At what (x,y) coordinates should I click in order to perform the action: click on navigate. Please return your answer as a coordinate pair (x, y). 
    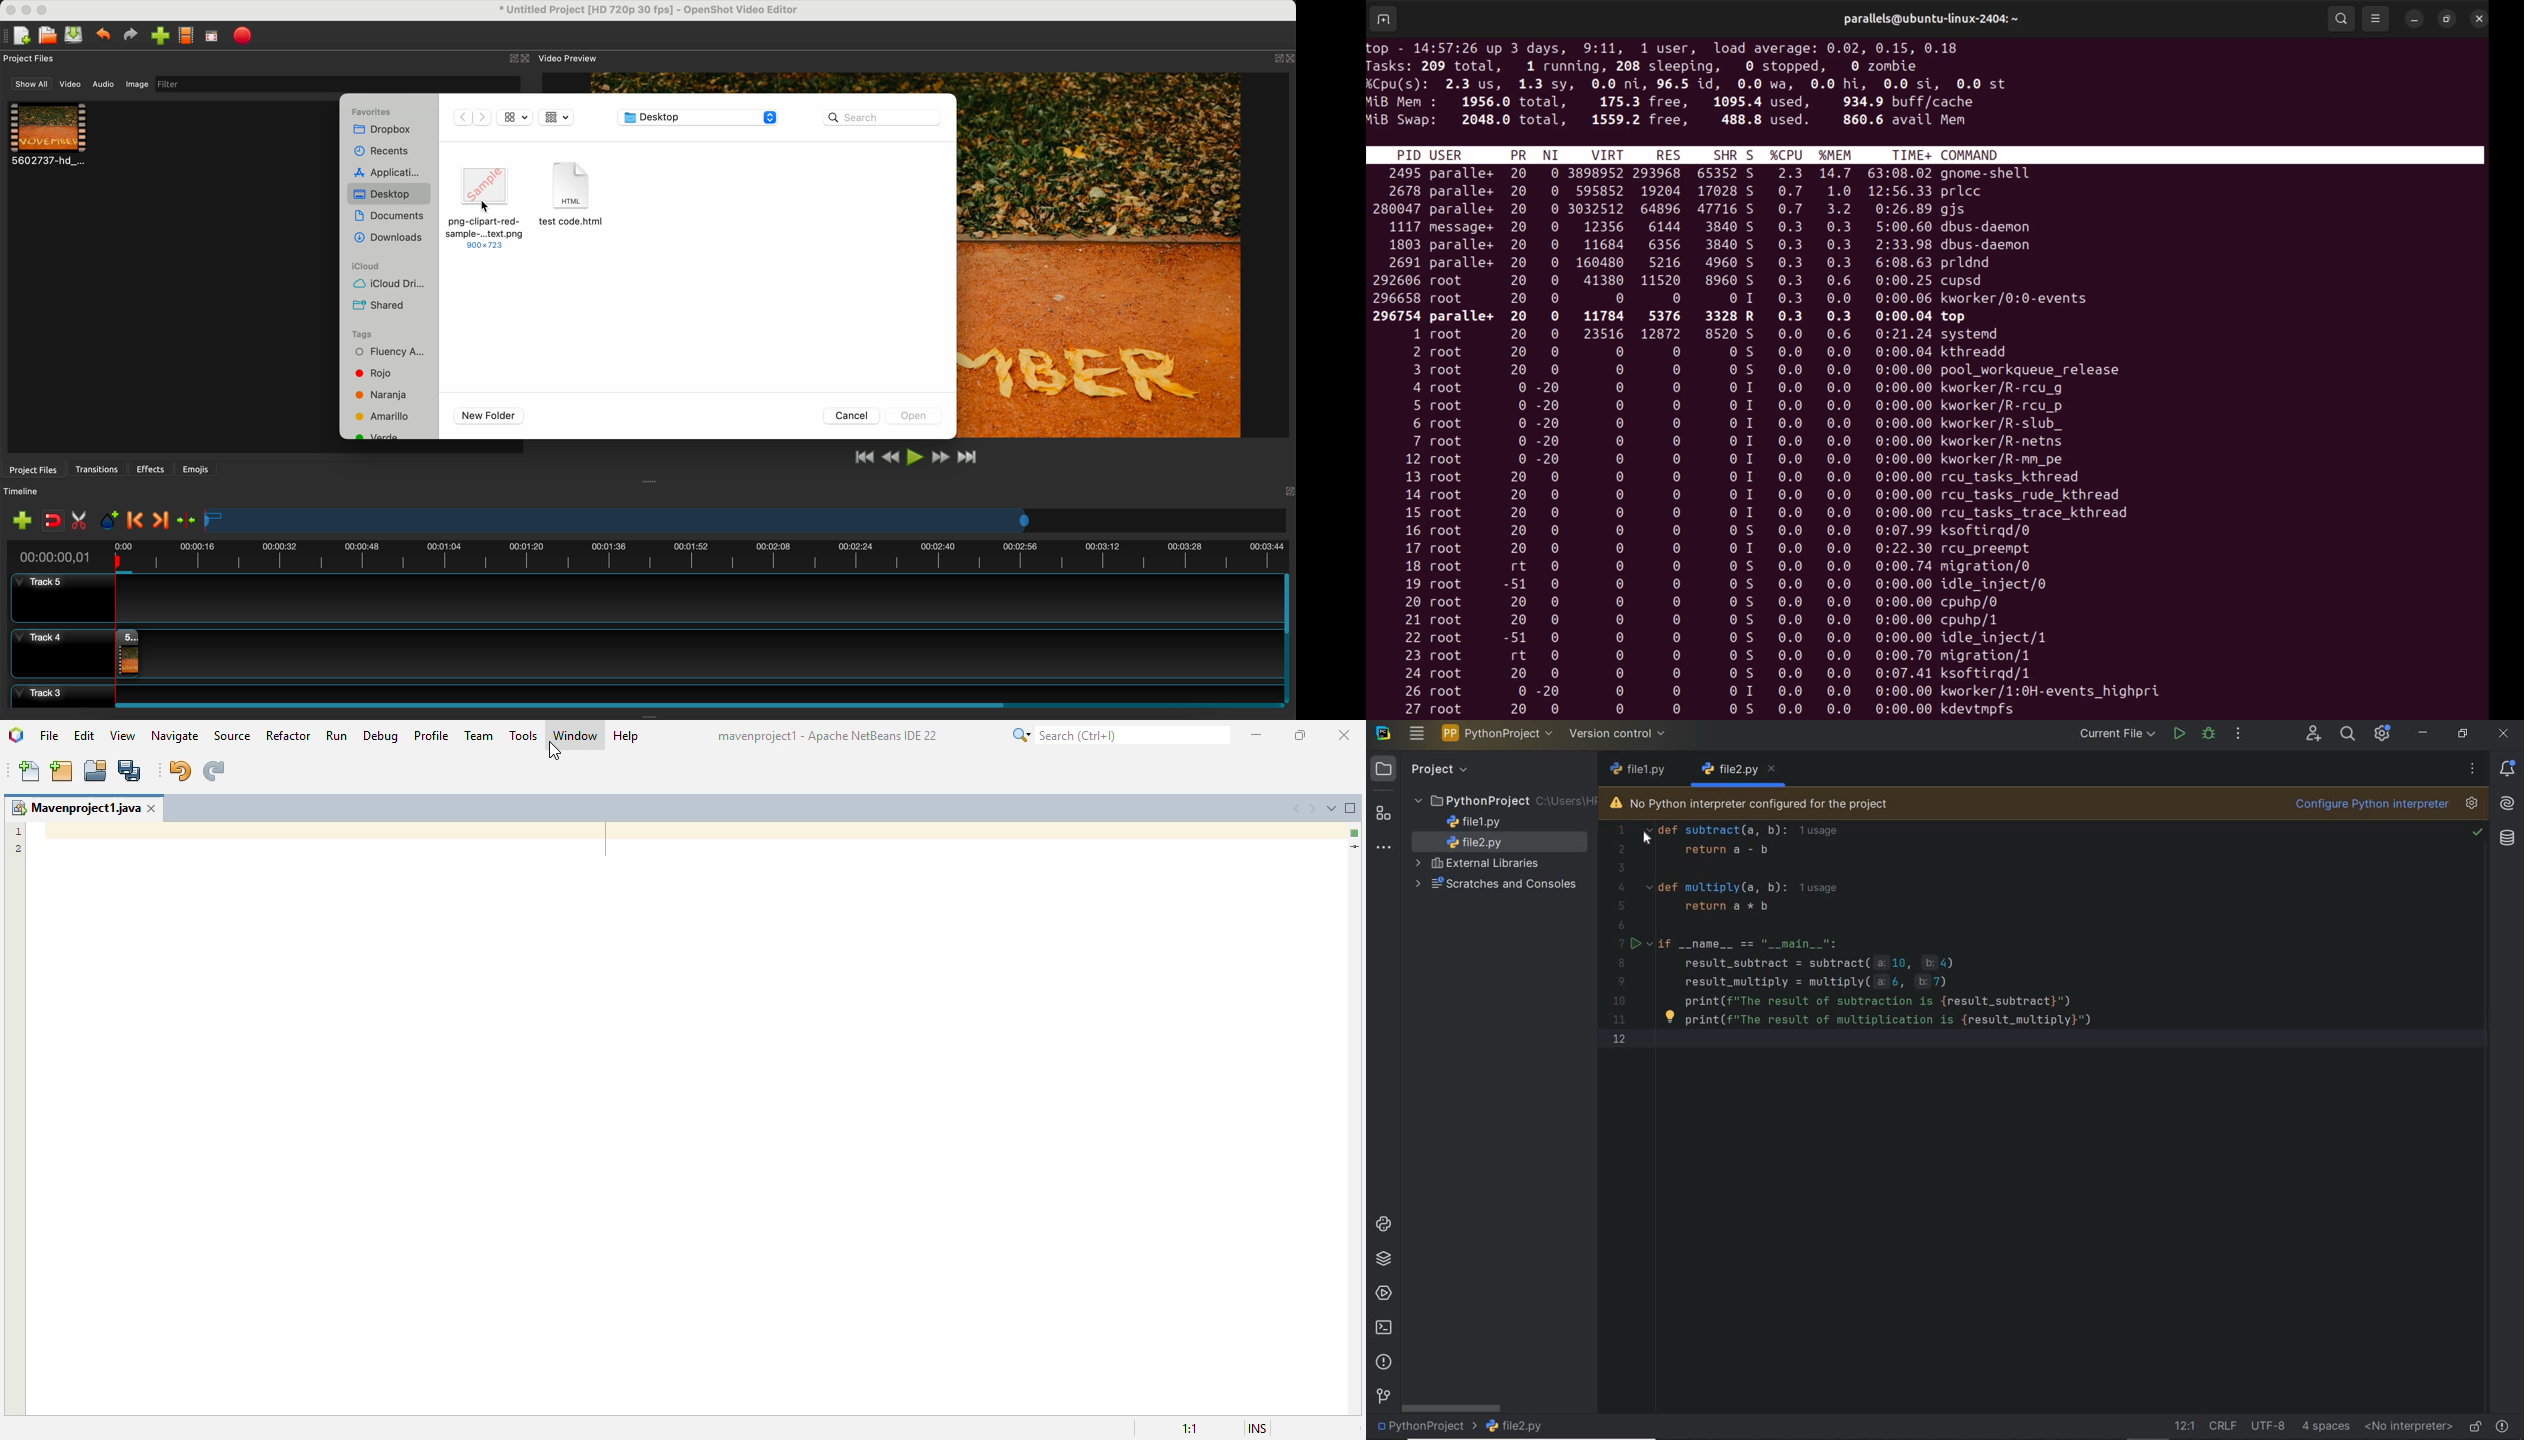
    Looking at the image, I should click on (177, 735).